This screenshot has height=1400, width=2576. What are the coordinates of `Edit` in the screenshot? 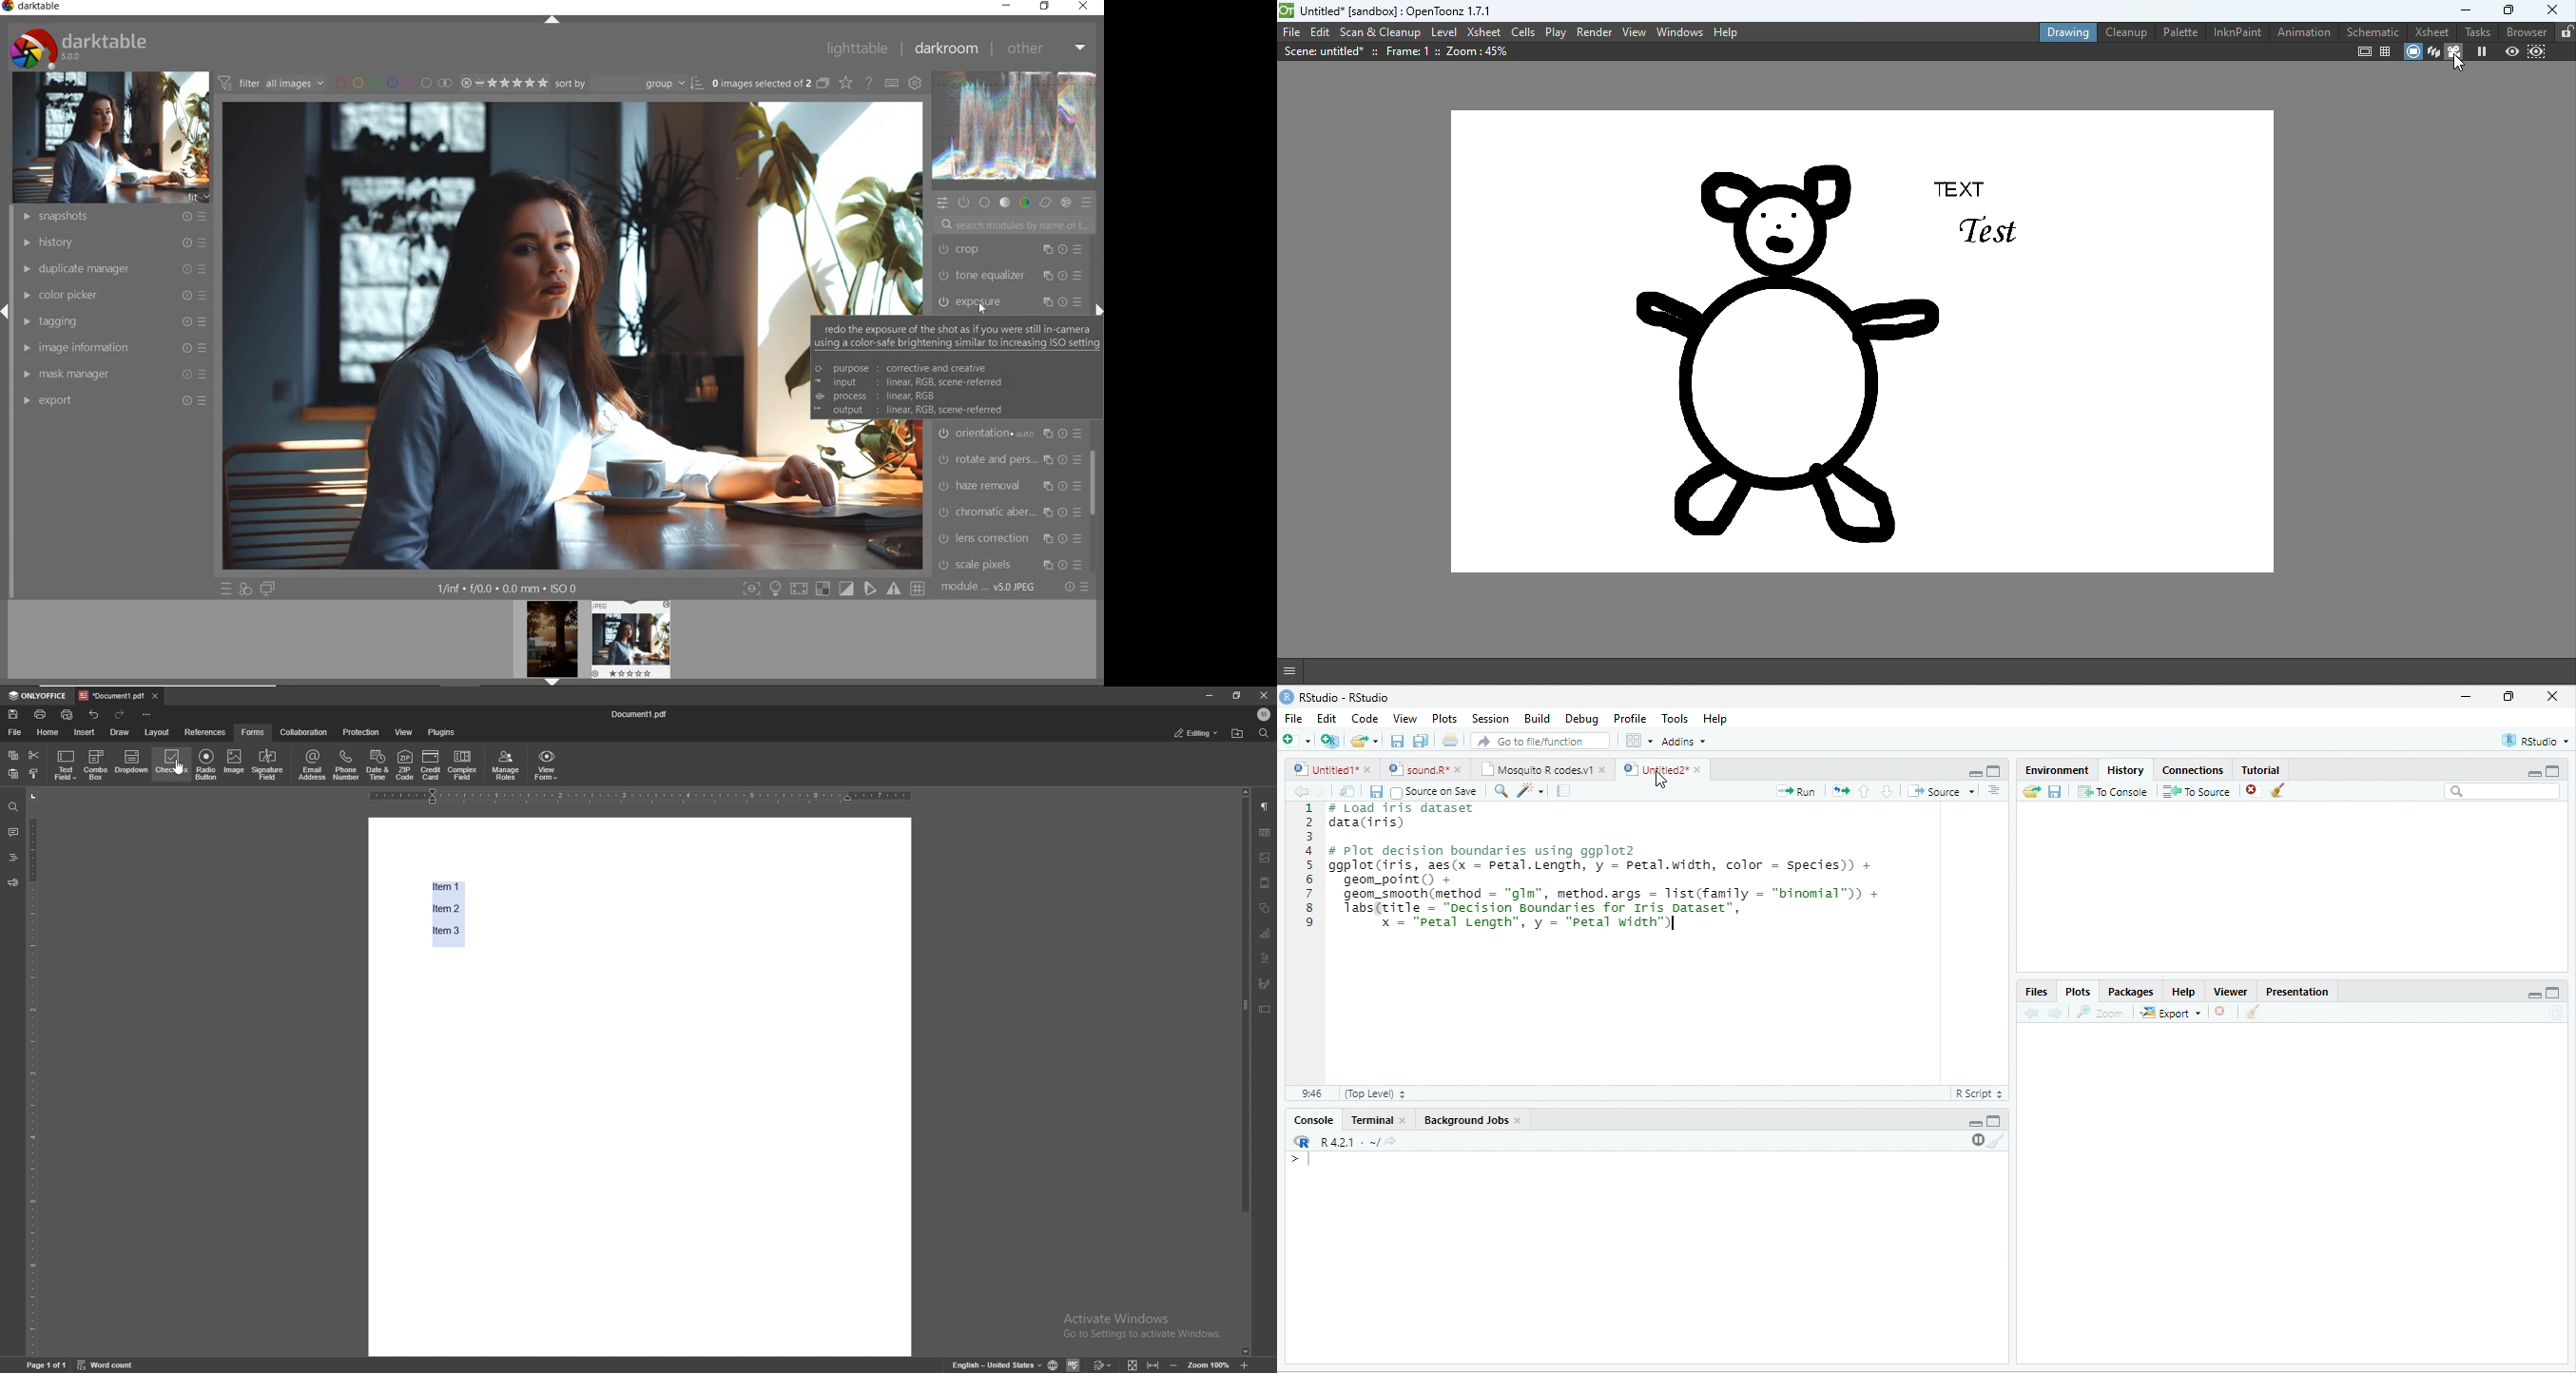 It's located at (1327, 717).